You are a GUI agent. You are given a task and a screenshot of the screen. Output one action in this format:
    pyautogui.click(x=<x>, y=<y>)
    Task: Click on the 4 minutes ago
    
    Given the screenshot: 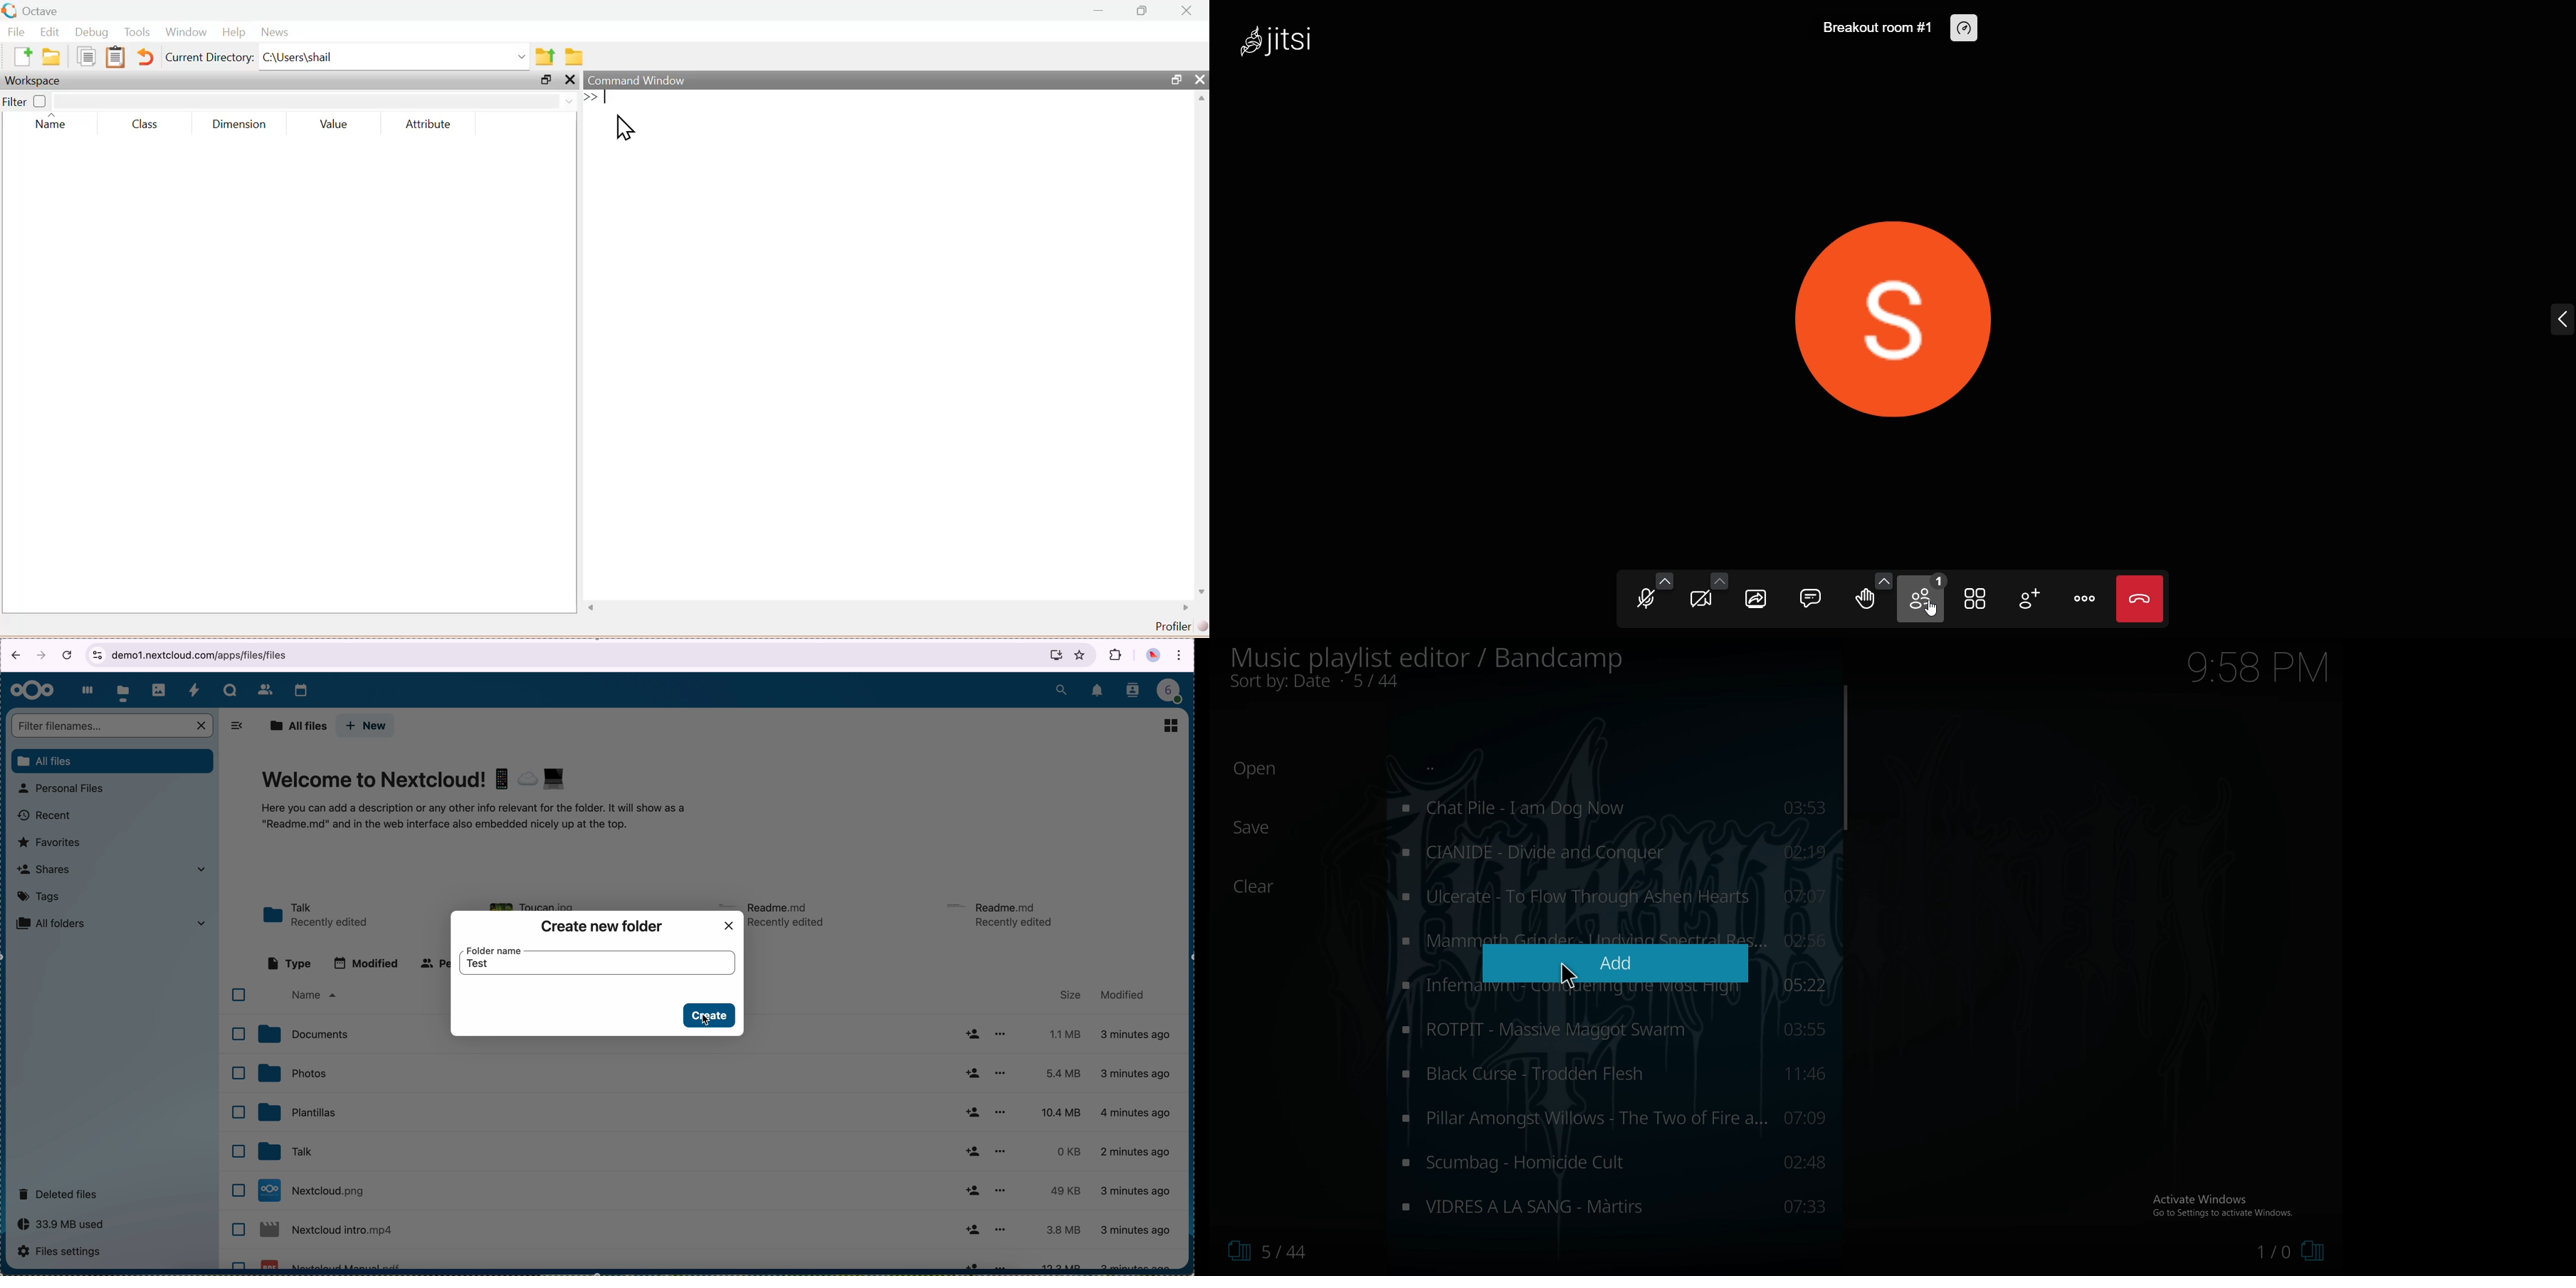 What is the action you would take?
    pyautogui.click(x=1140, y=1190)
    